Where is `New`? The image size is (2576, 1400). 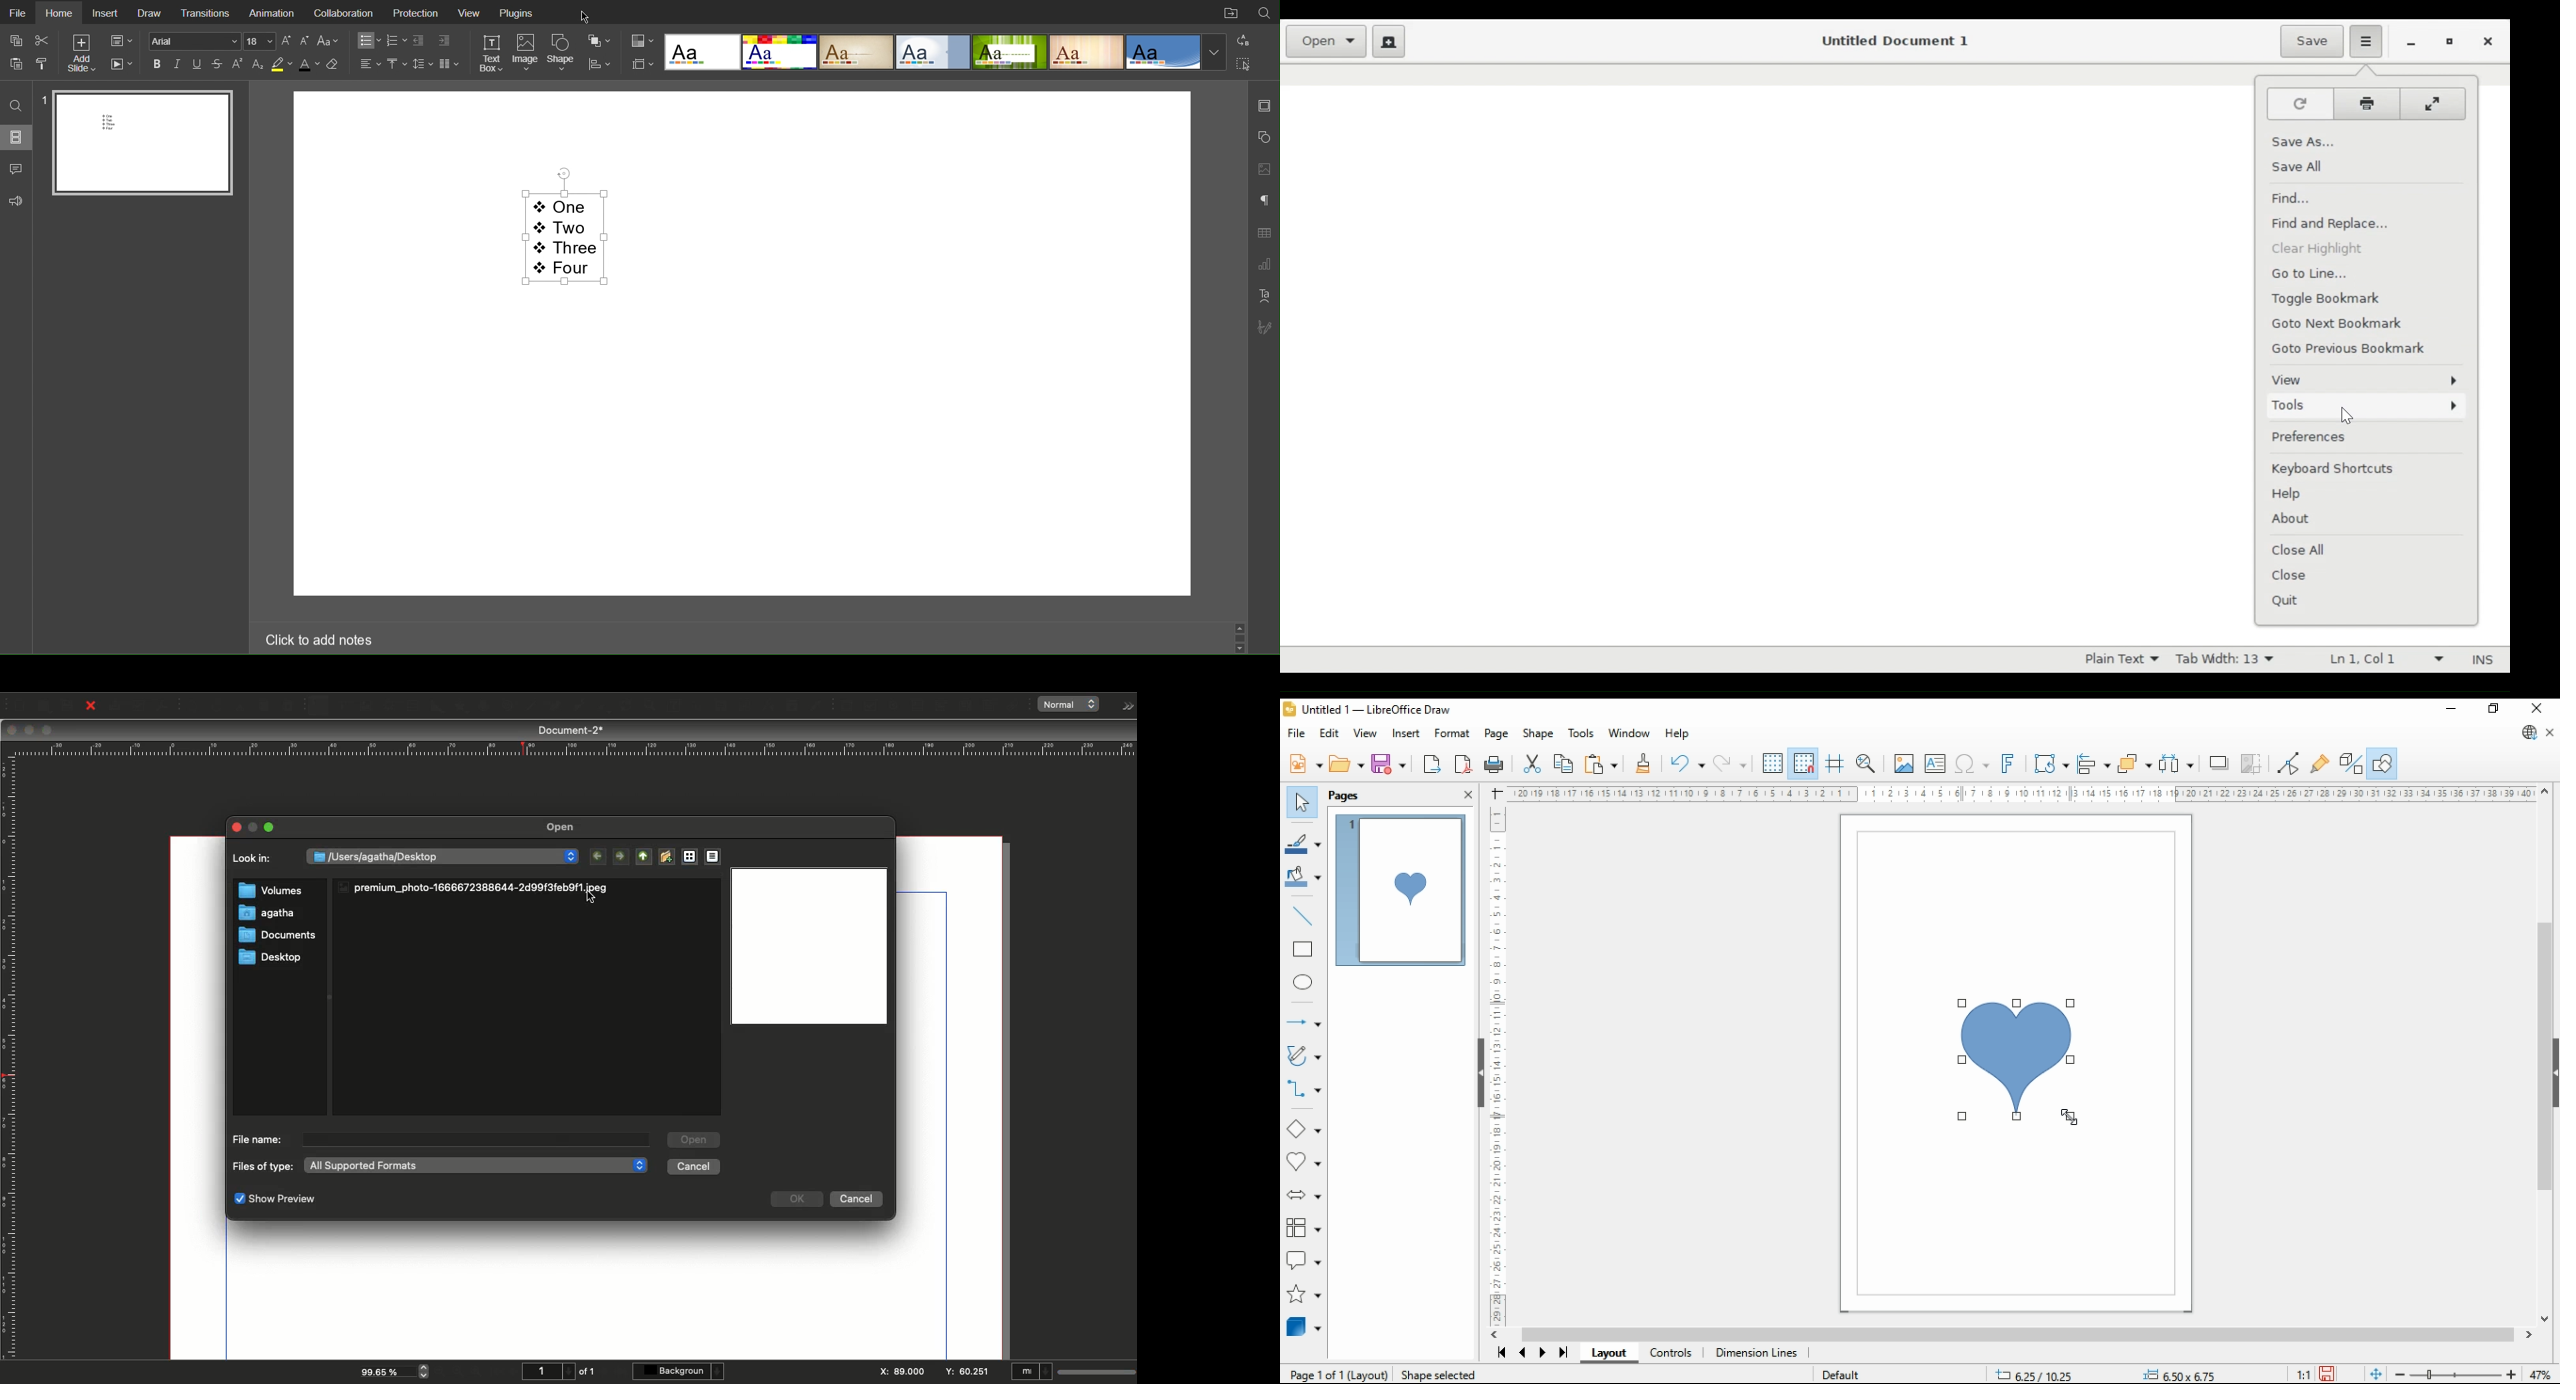 New is located at coordinates (17, 704).